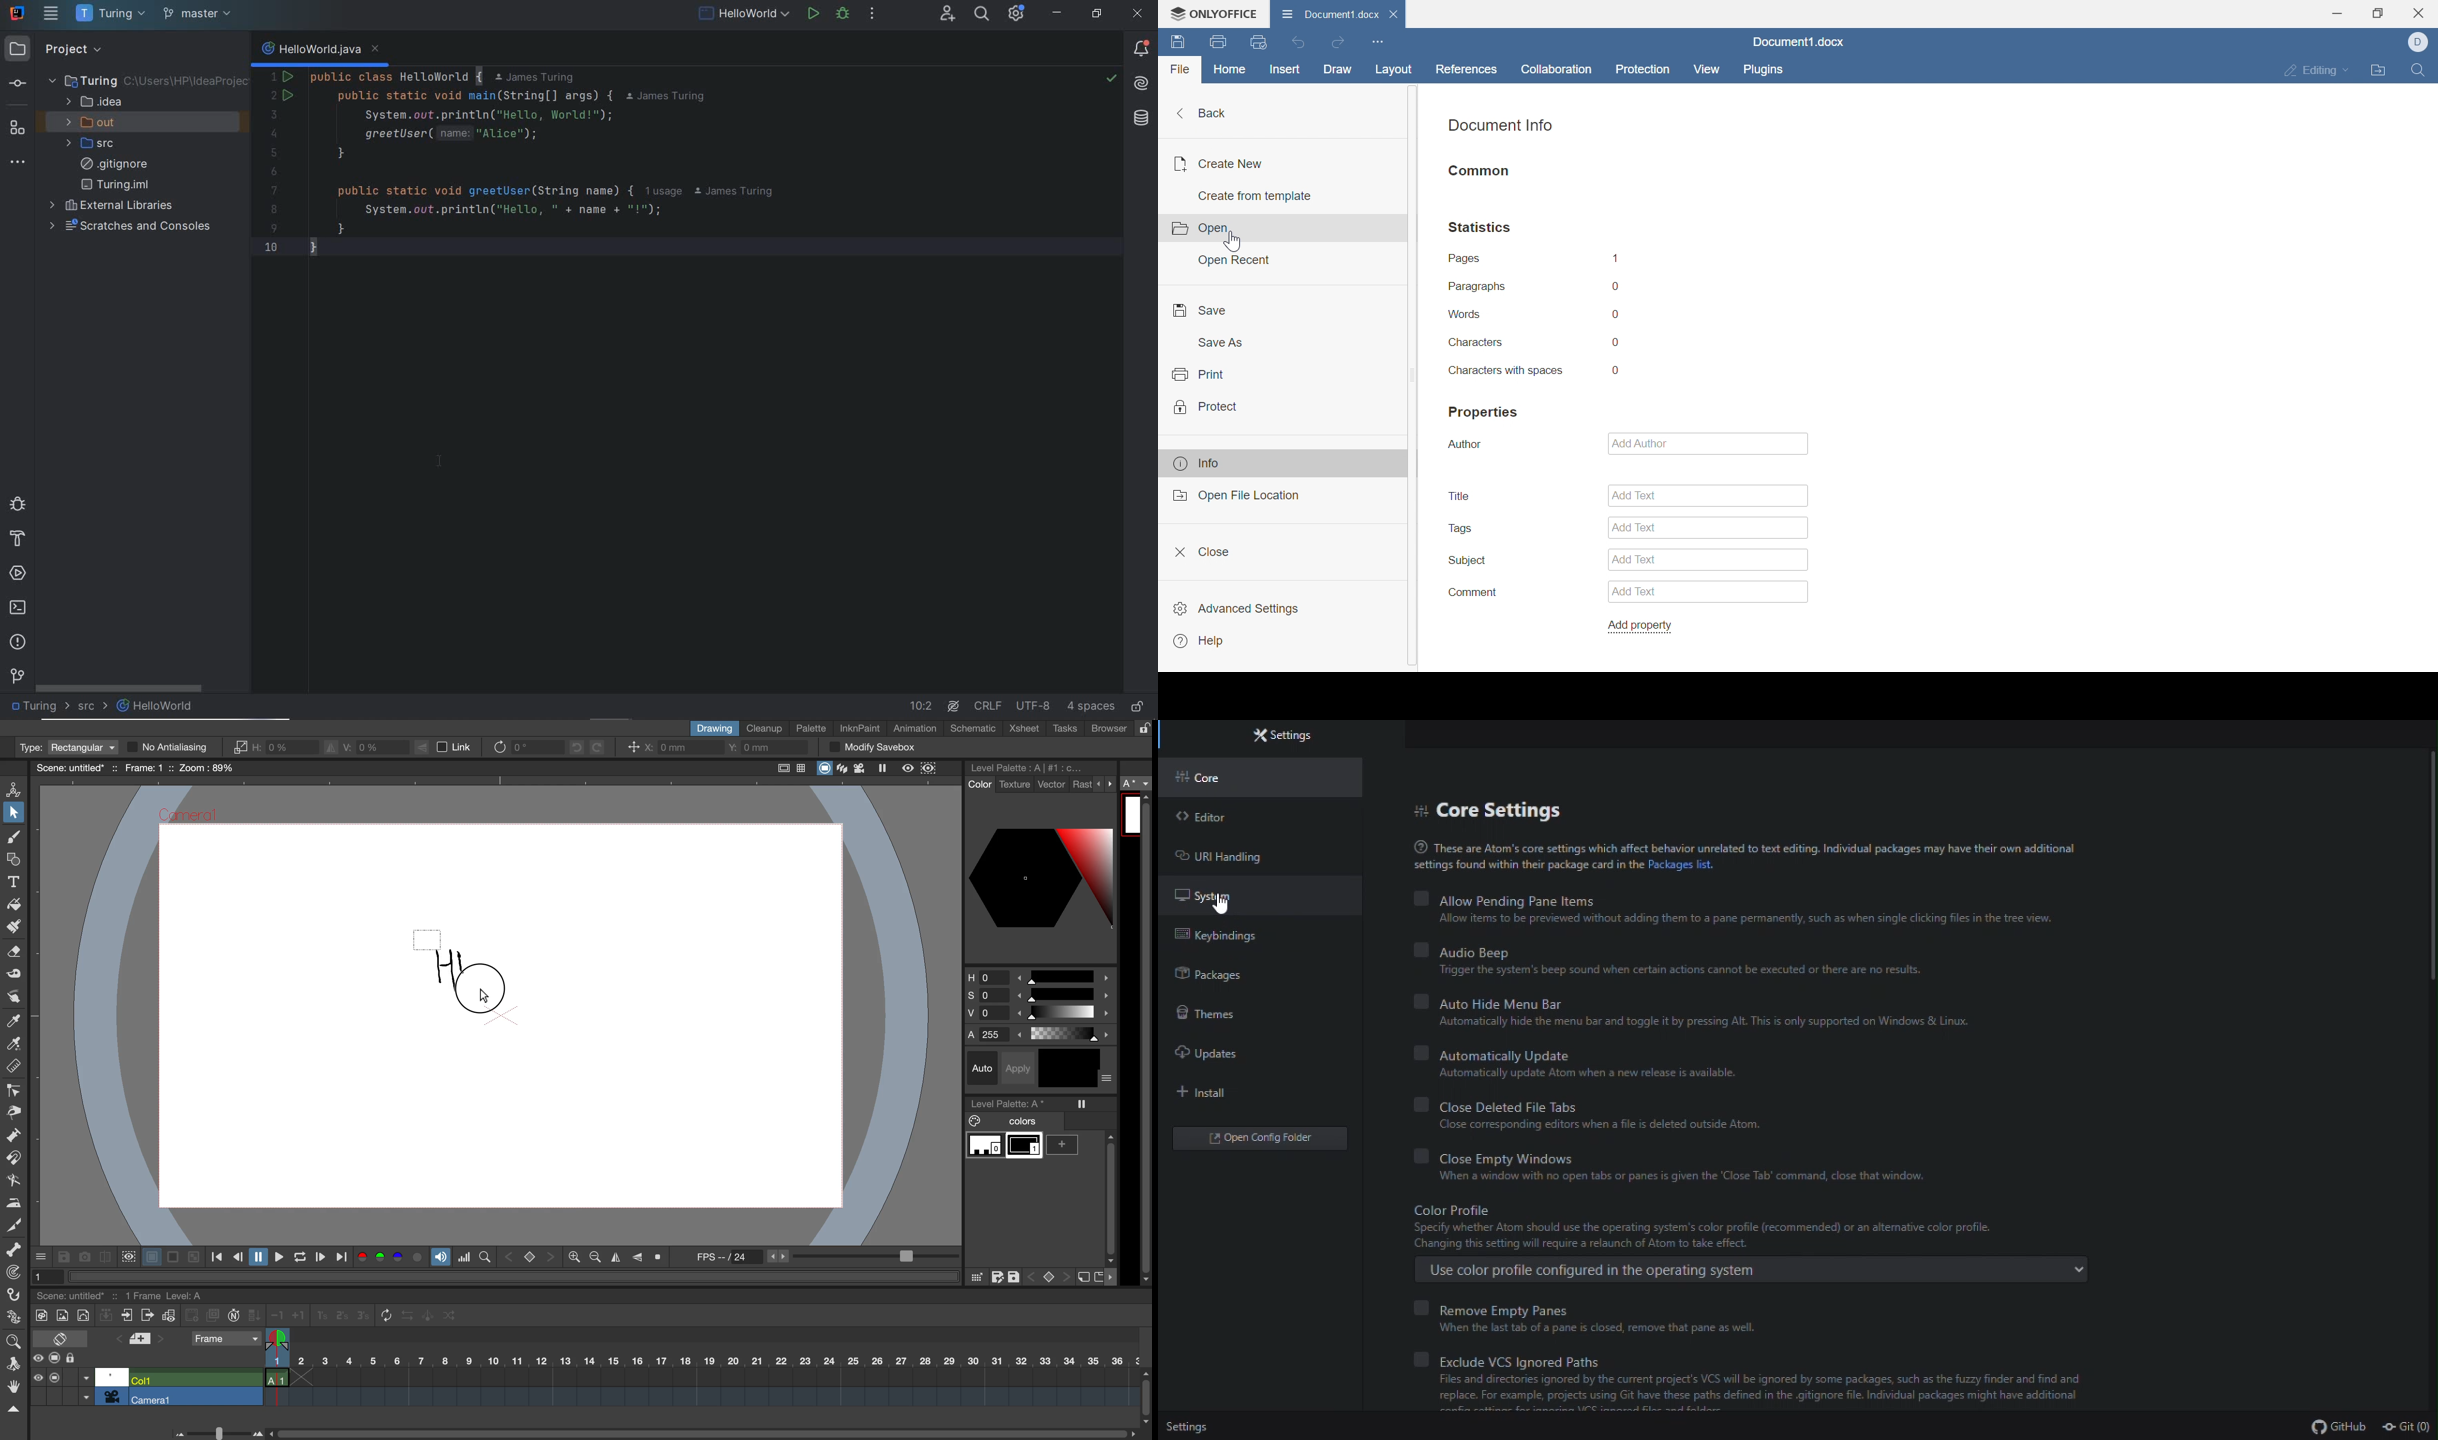  What do you see at coordinates (1201, 229) in the screenshot?
I see `open` at bounding box center [1201, 229].